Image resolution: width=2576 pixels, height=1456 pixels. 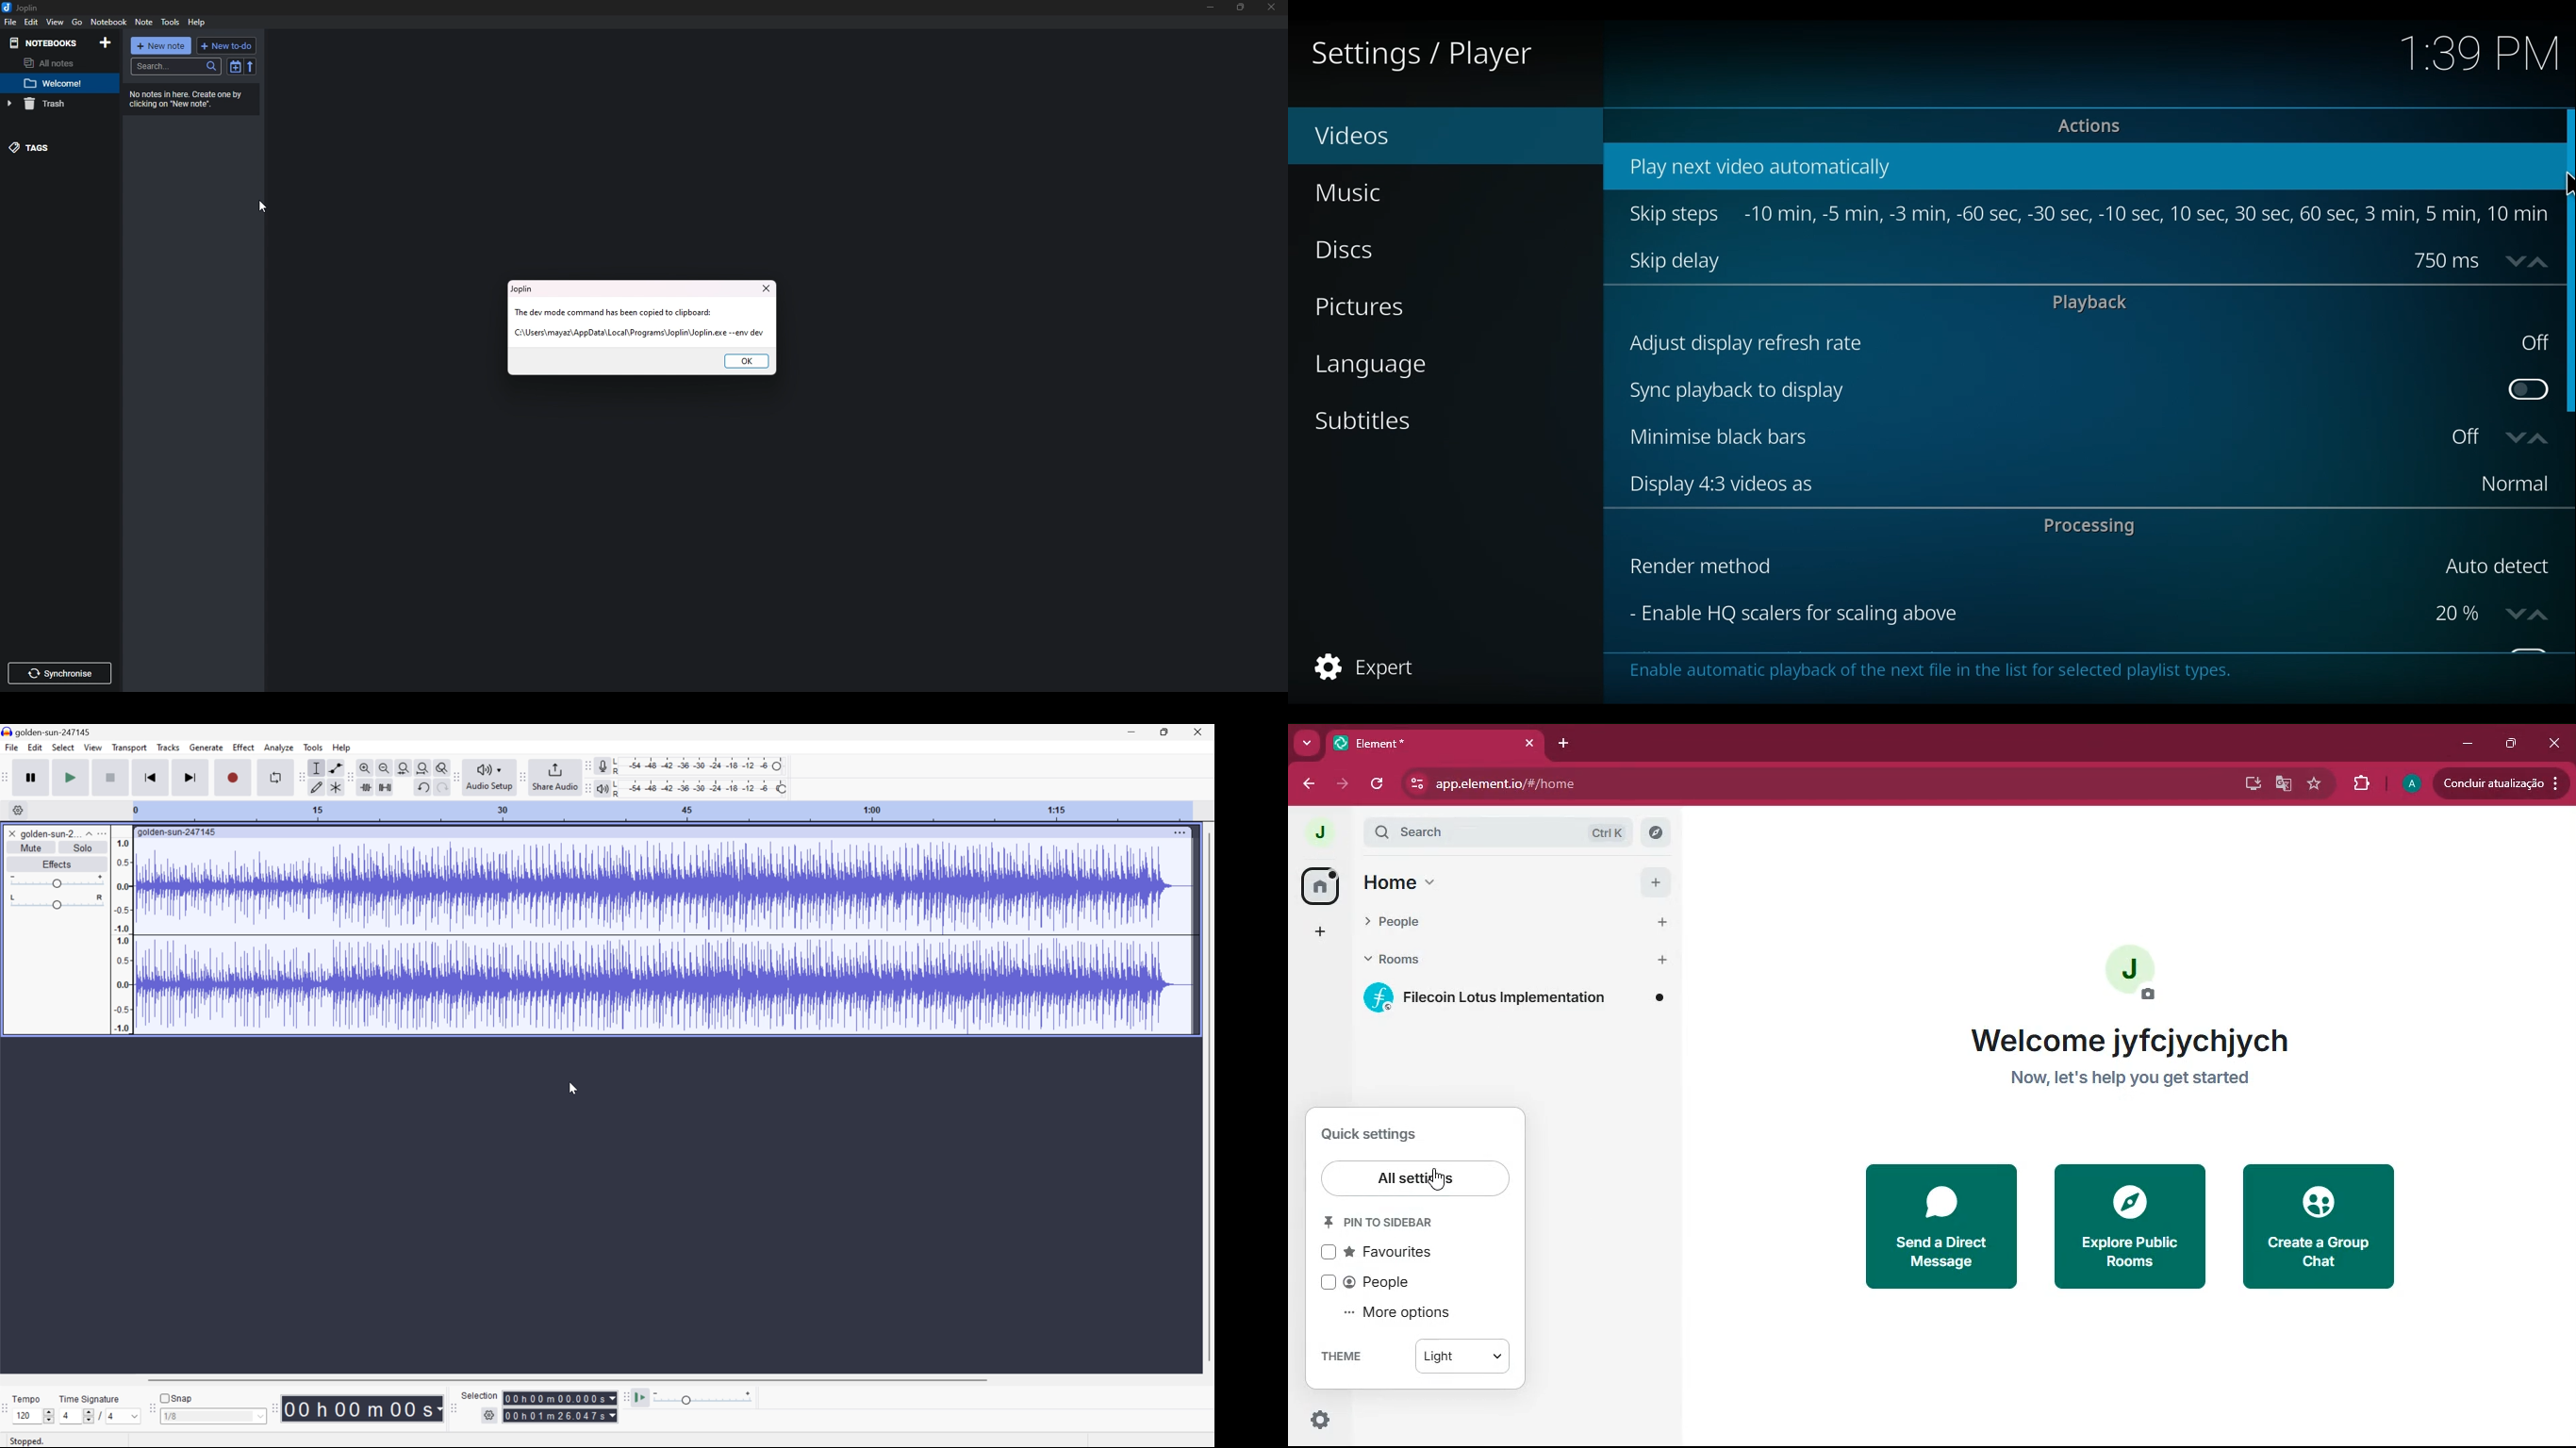 What do you see at coordinates (2130, 1226) in the screenshot?
I see `explore a public rooms` at bounding box center [2130, 1226].